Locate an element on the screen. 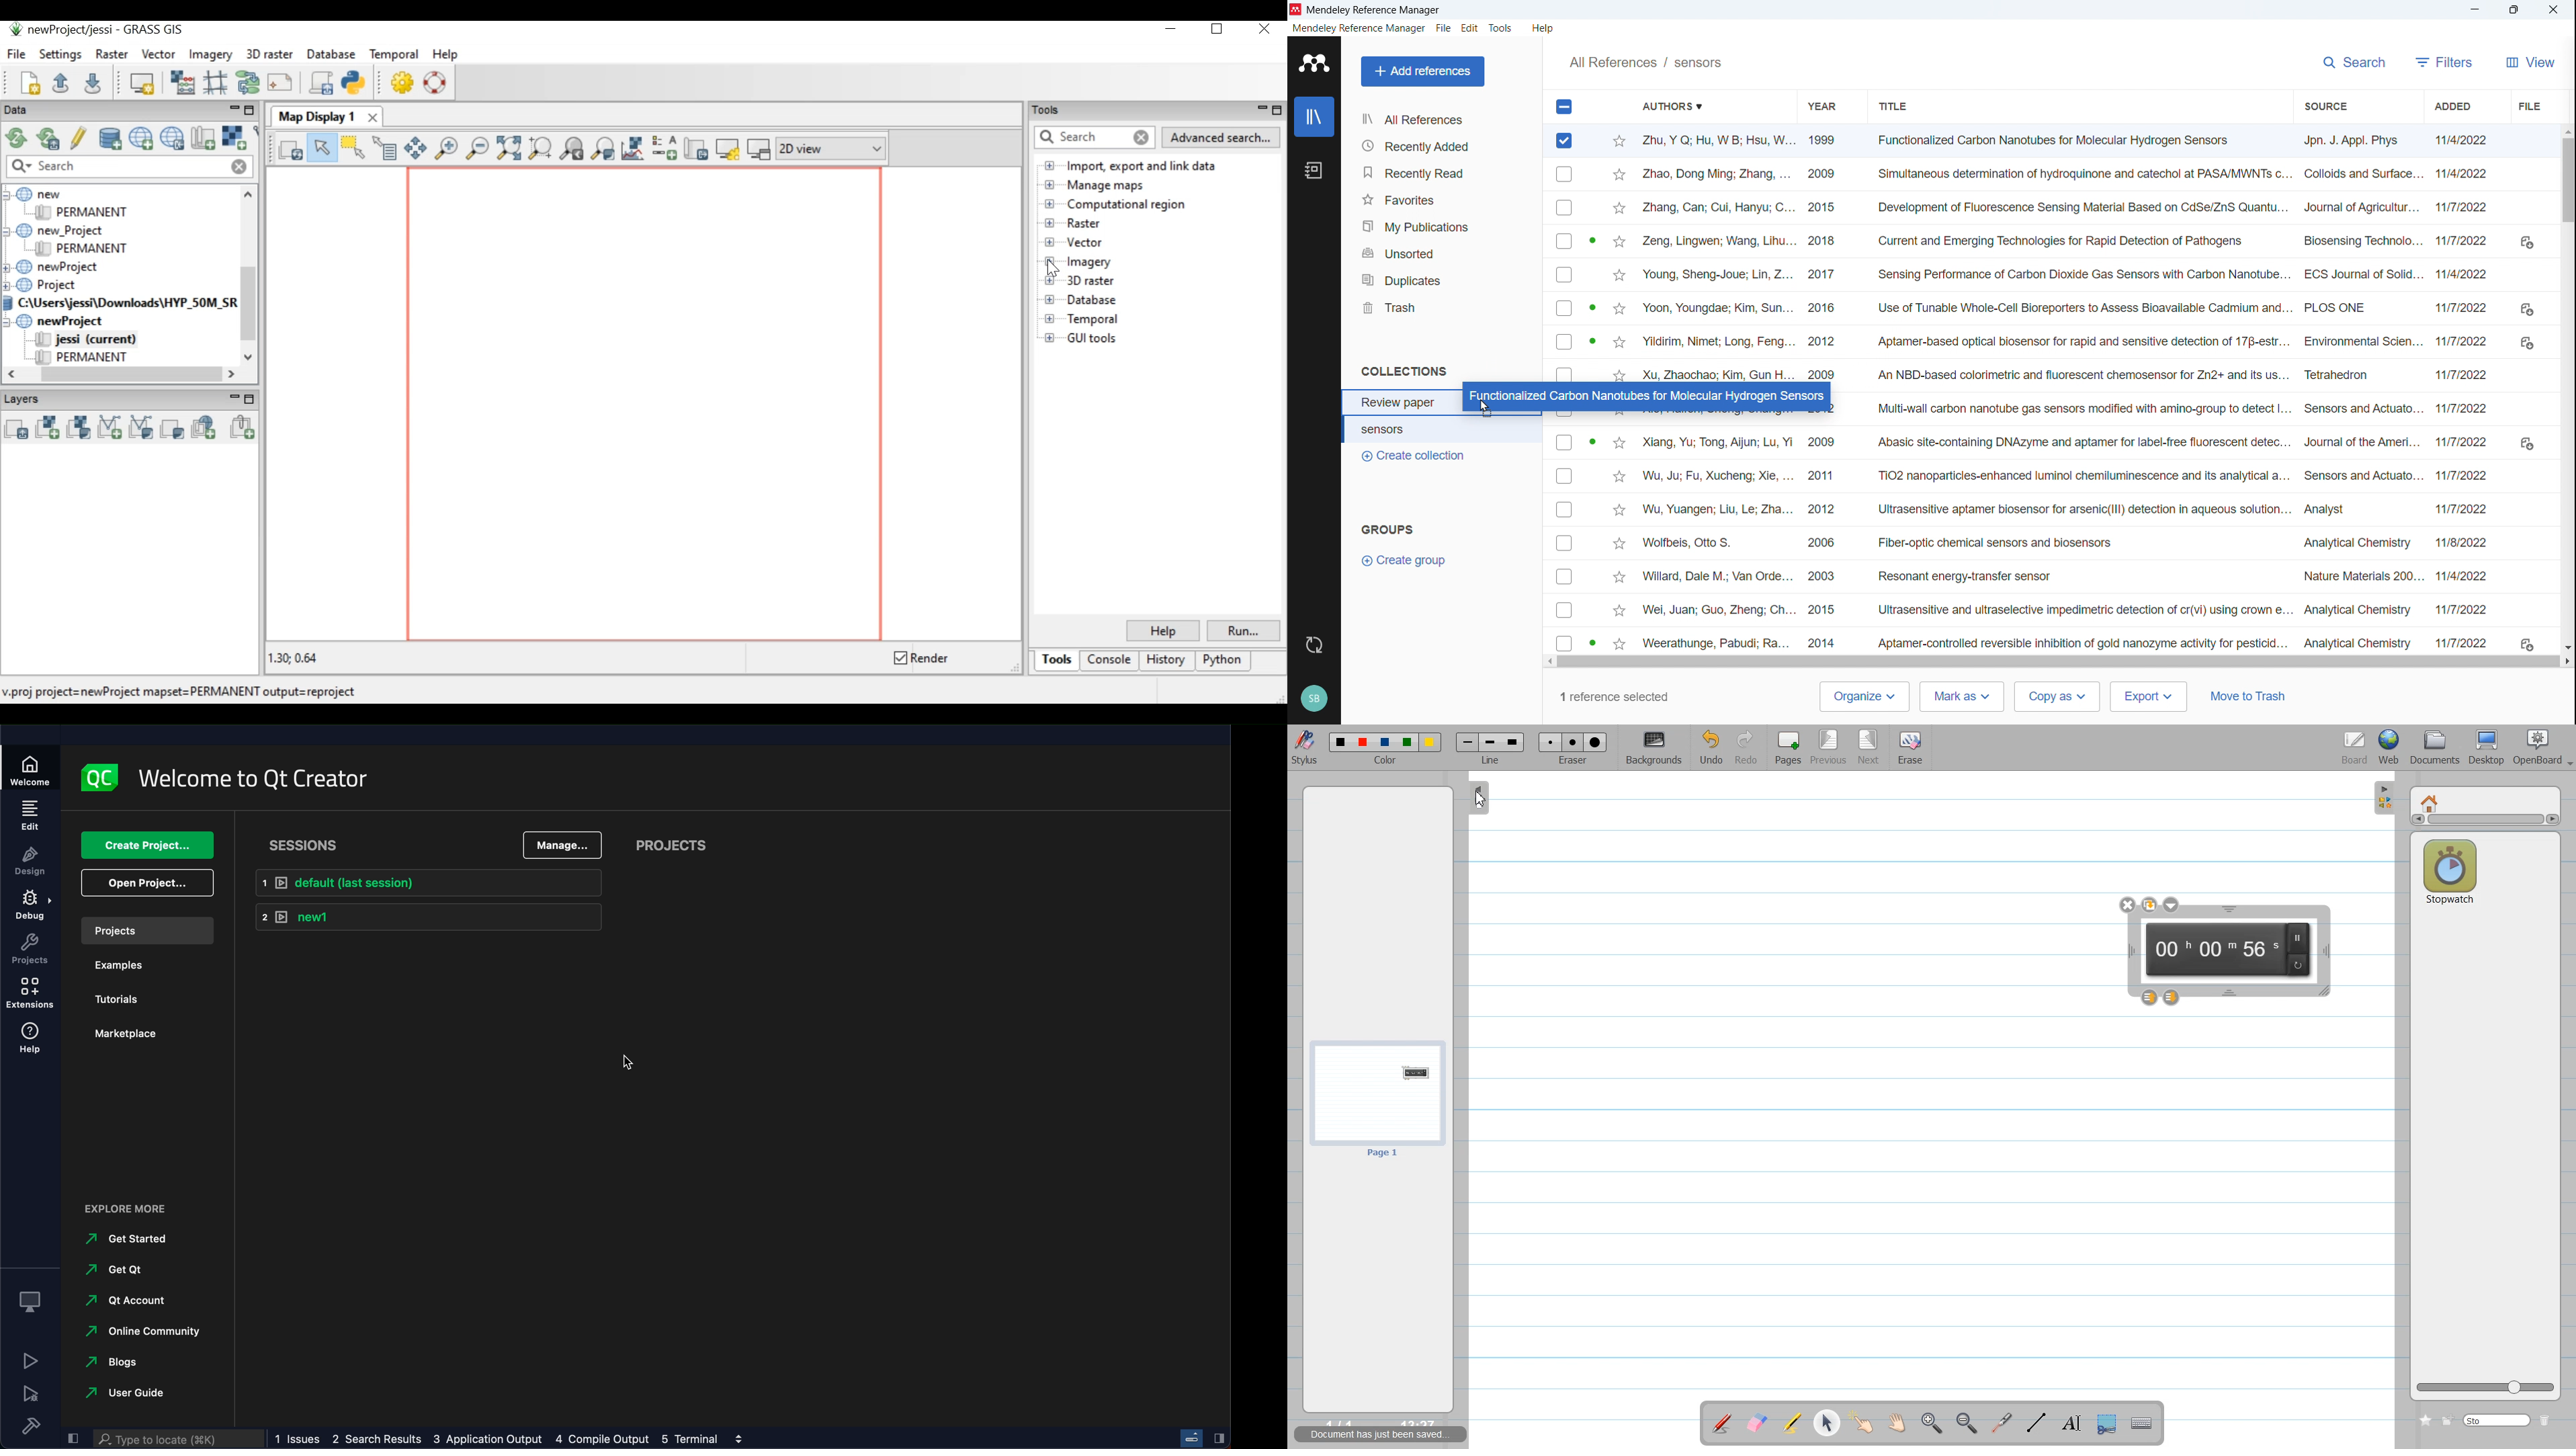  extension is located at coordinates (30, 995).